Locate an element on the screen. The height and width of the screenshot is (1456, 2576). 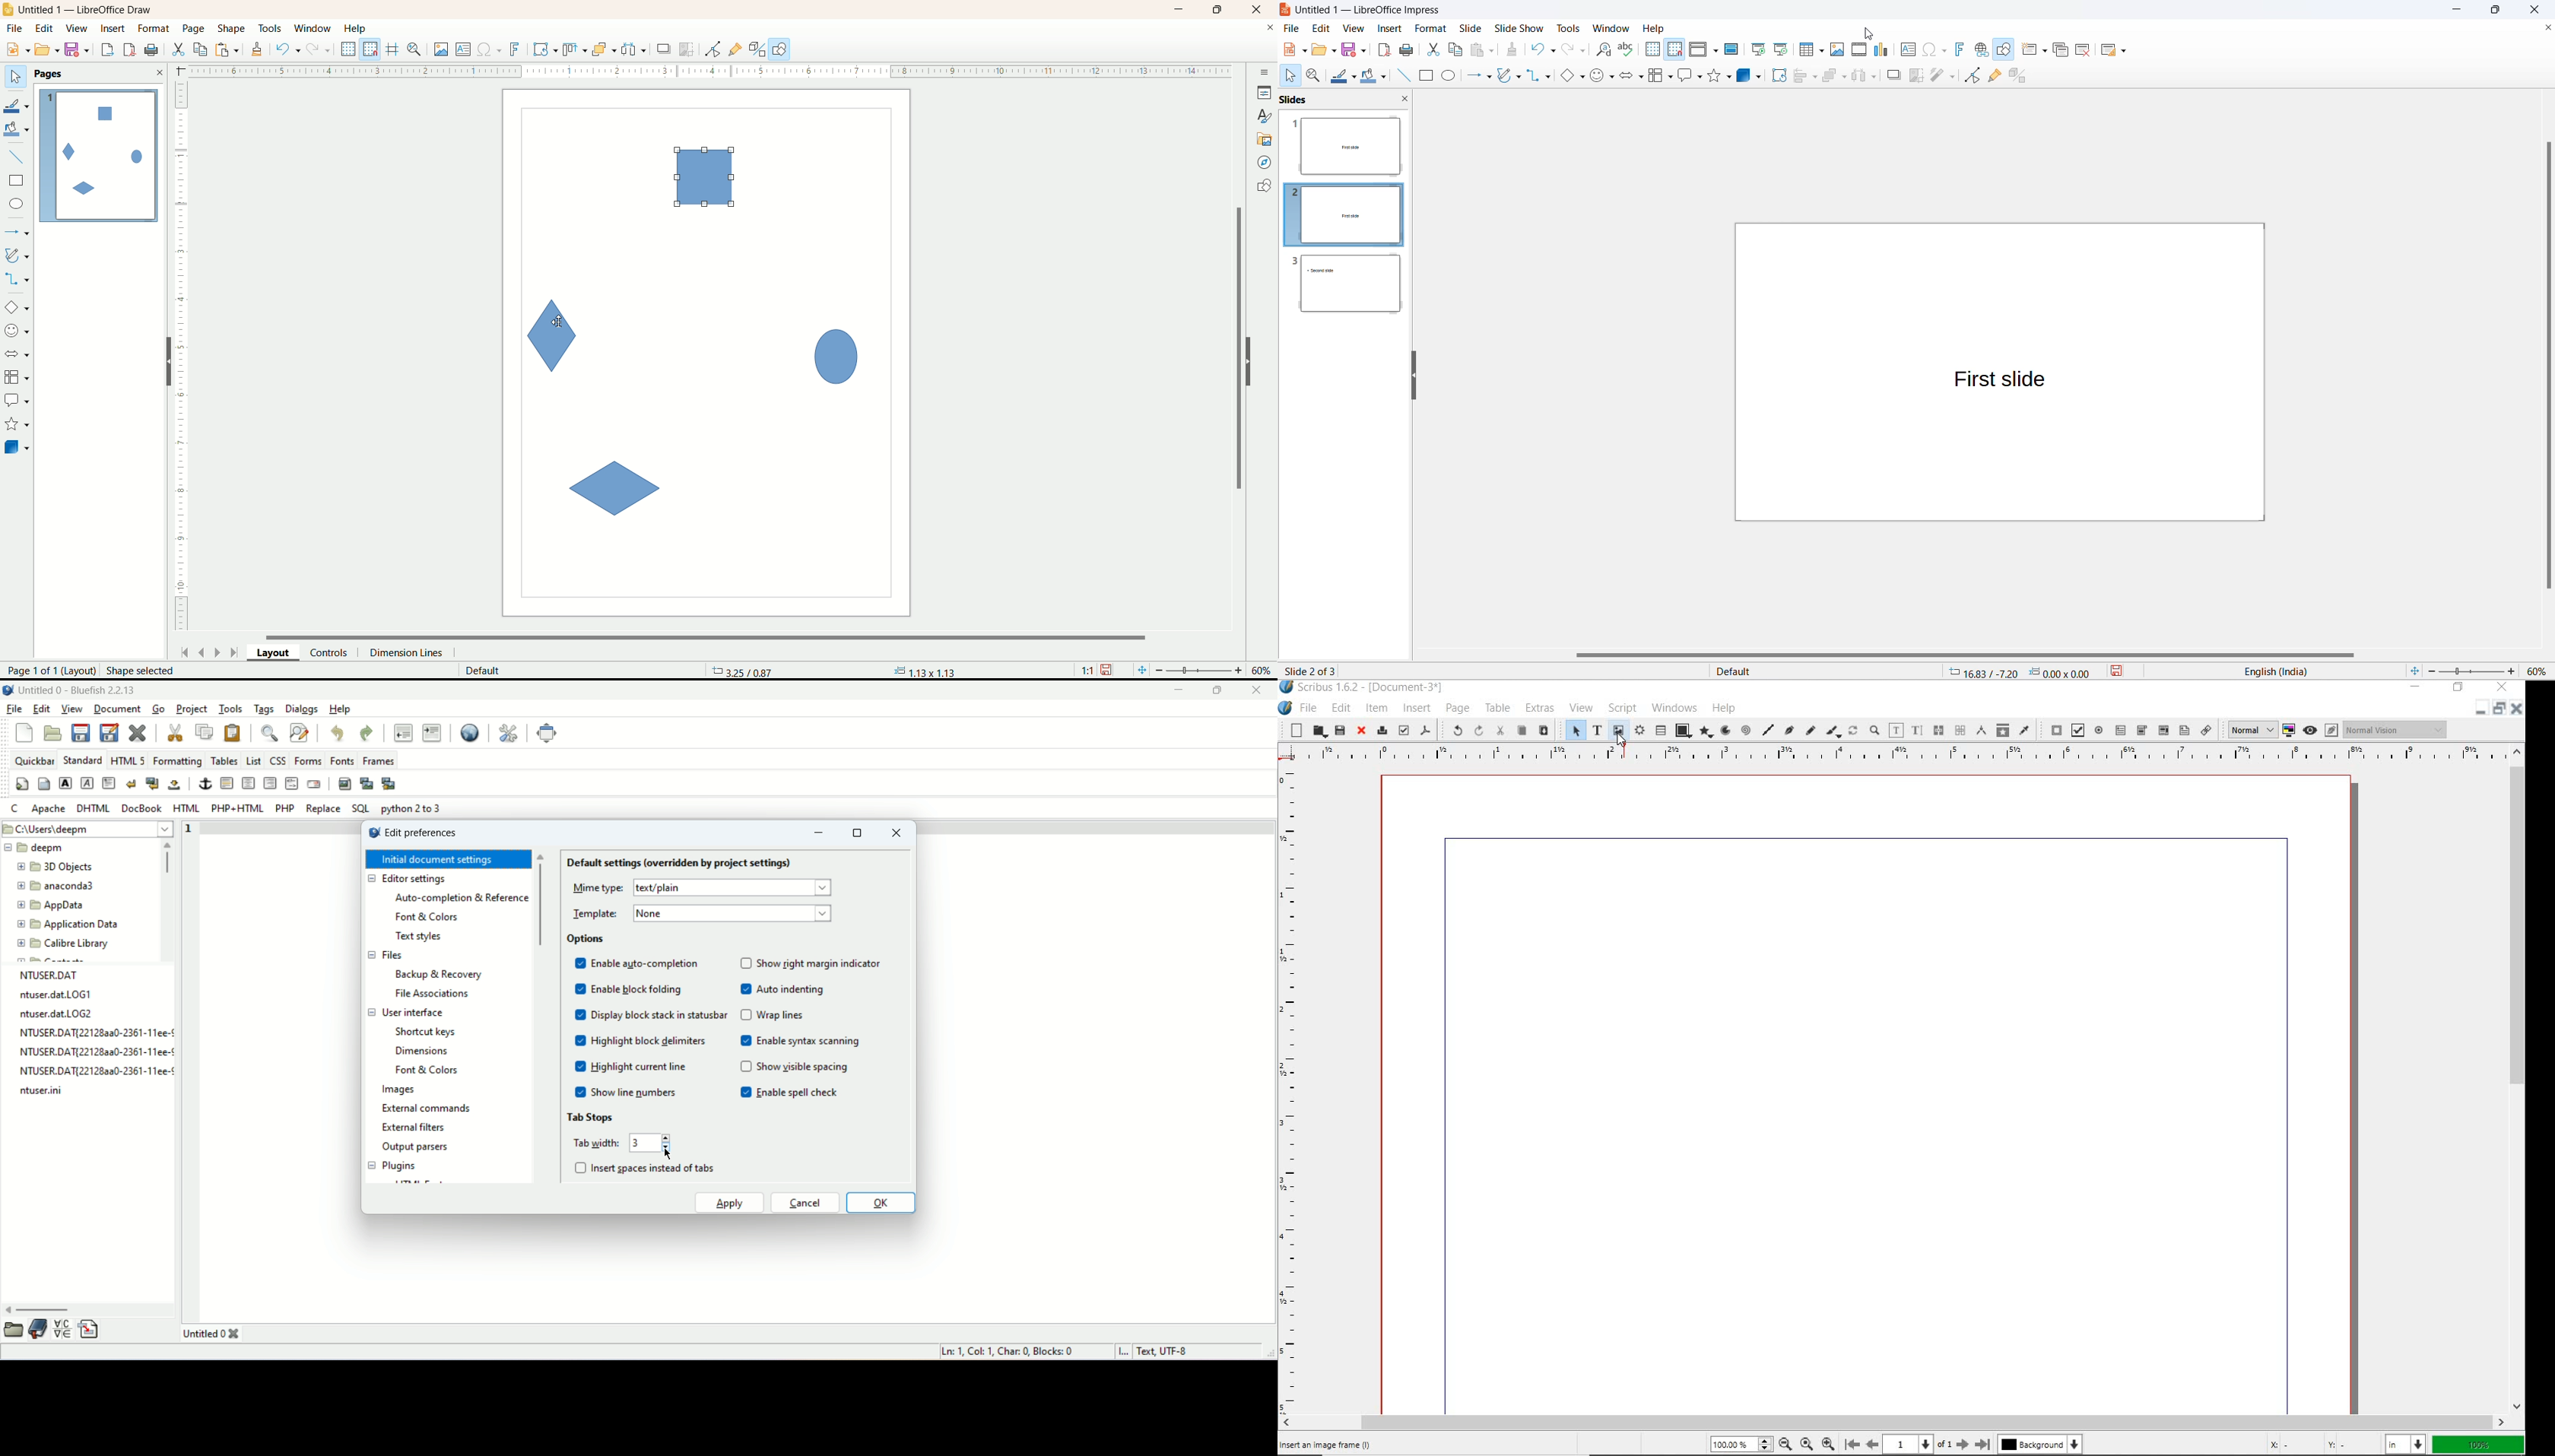
HTML 5 is located at coordinates (129, 760).